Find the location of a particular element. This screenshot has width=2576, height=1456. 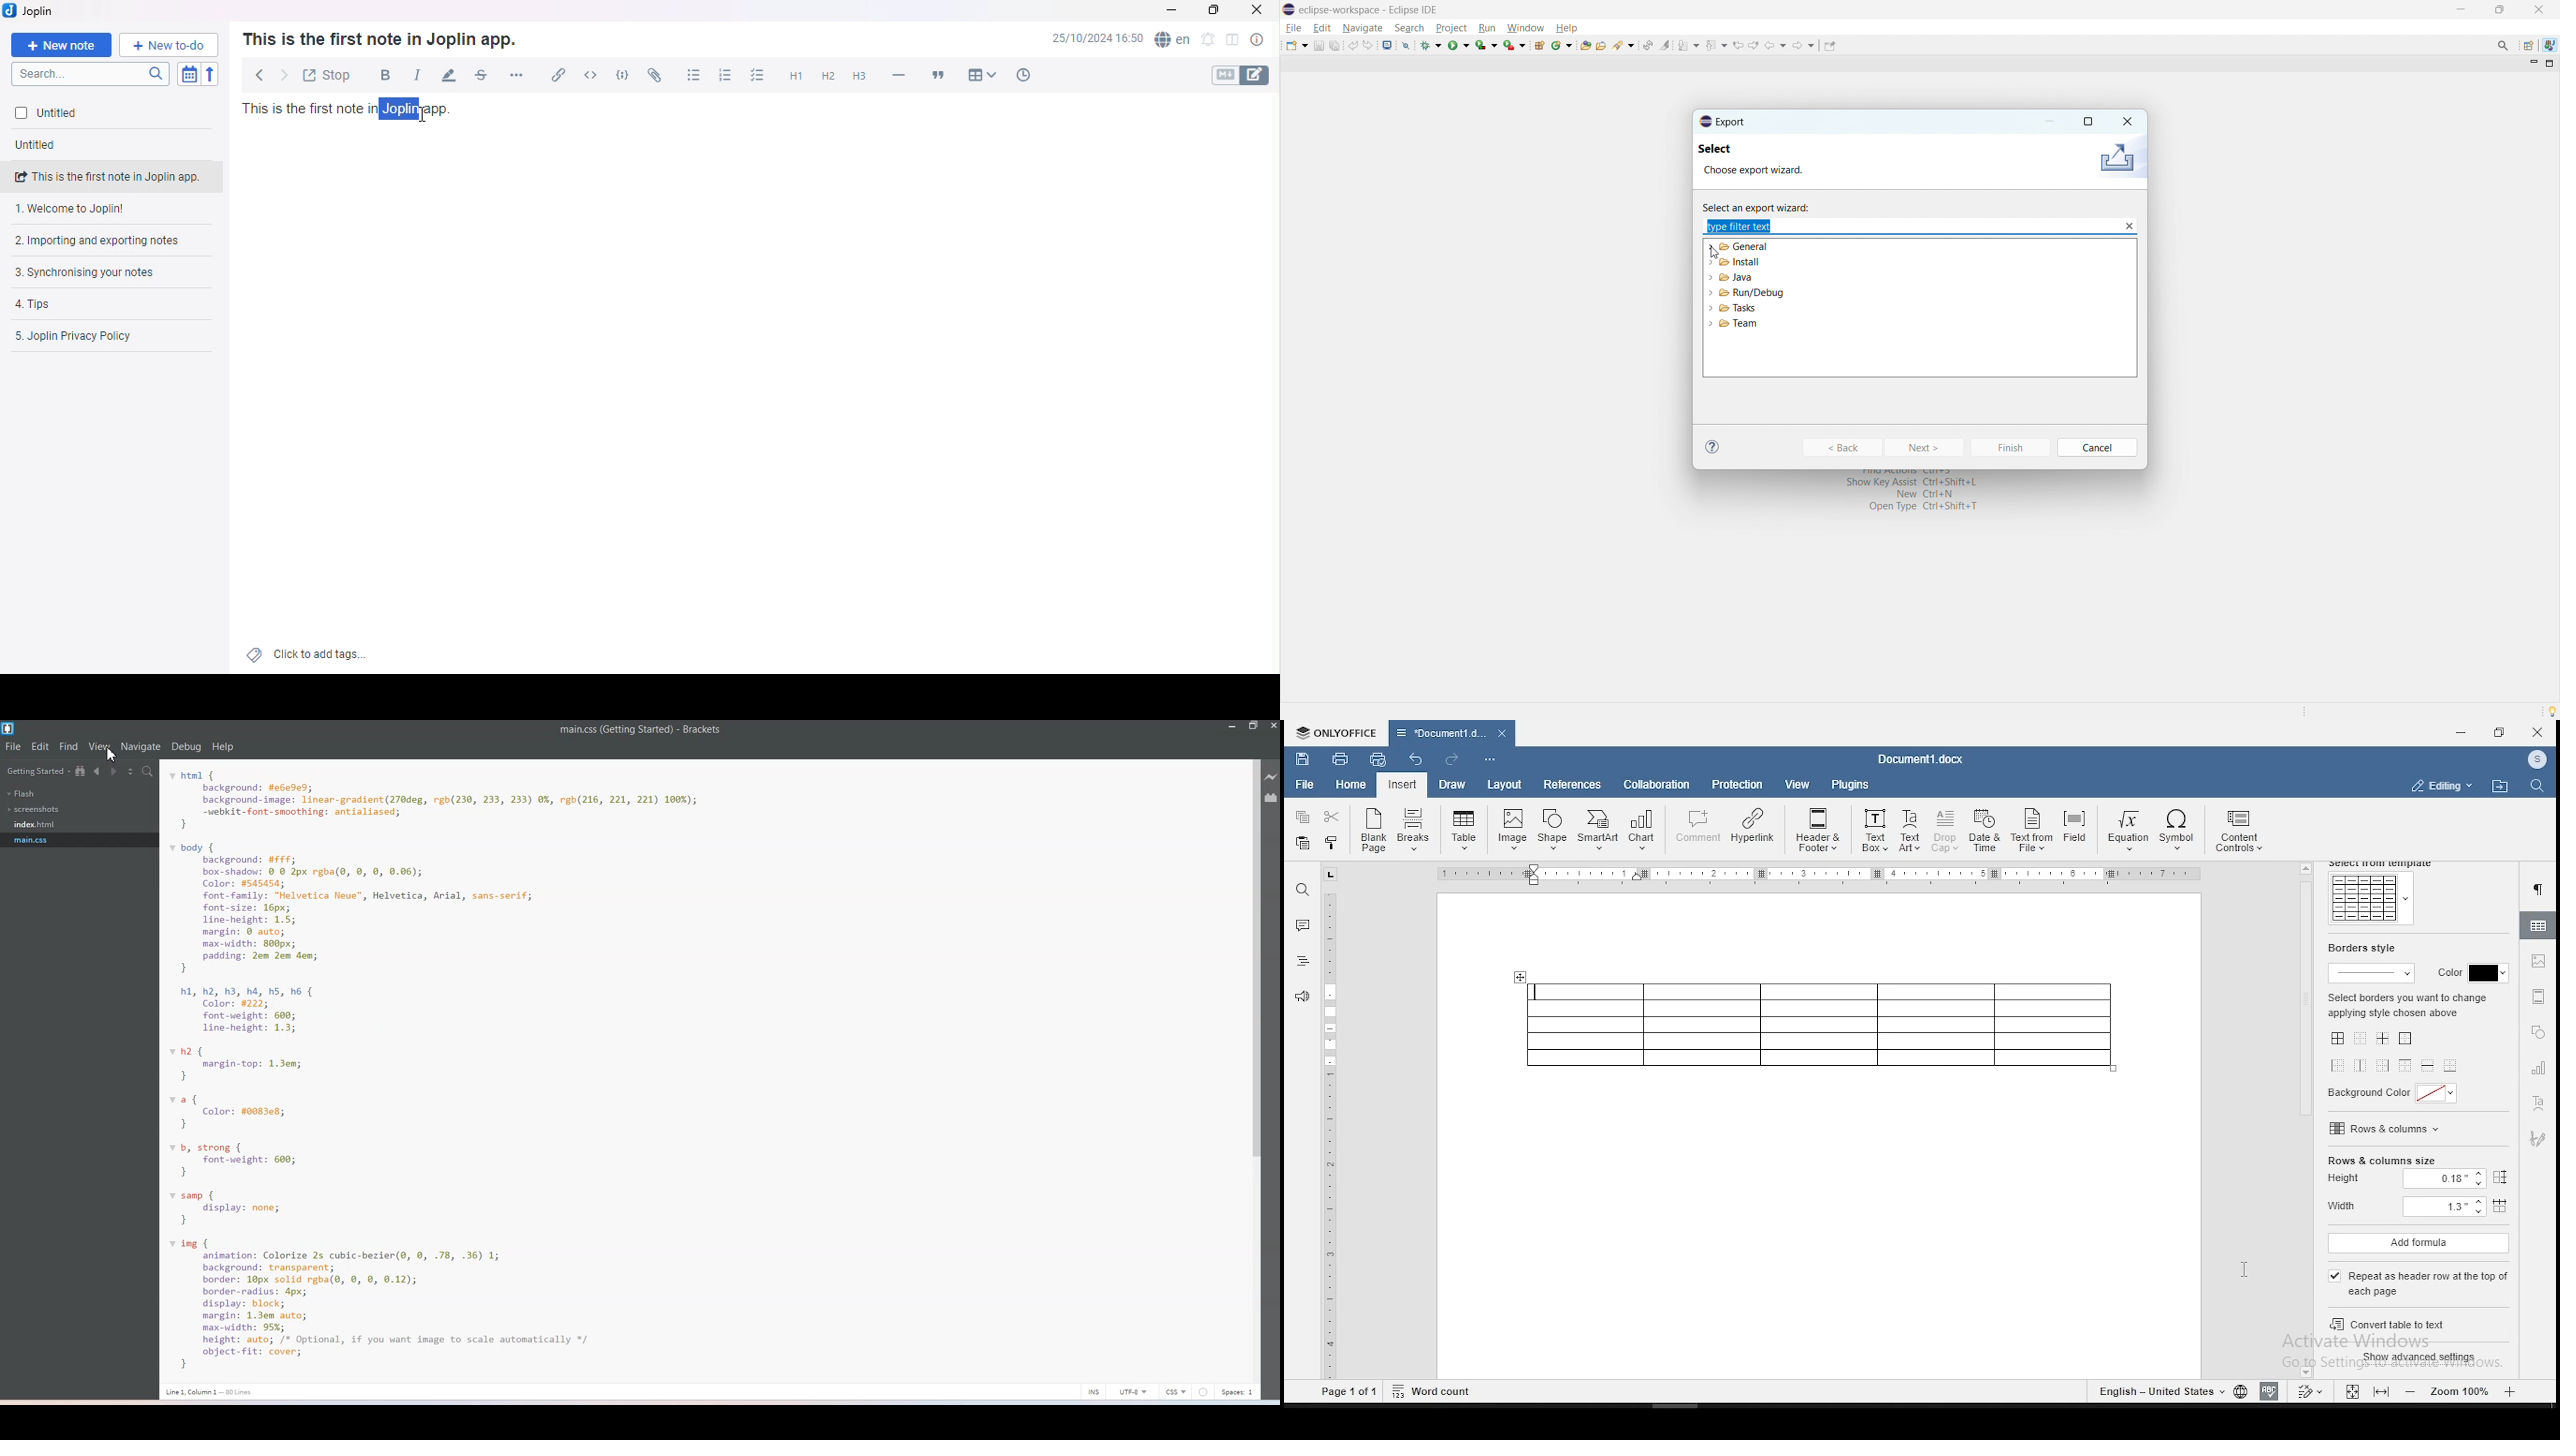

no borders is located at coordinates (2361, 1040).